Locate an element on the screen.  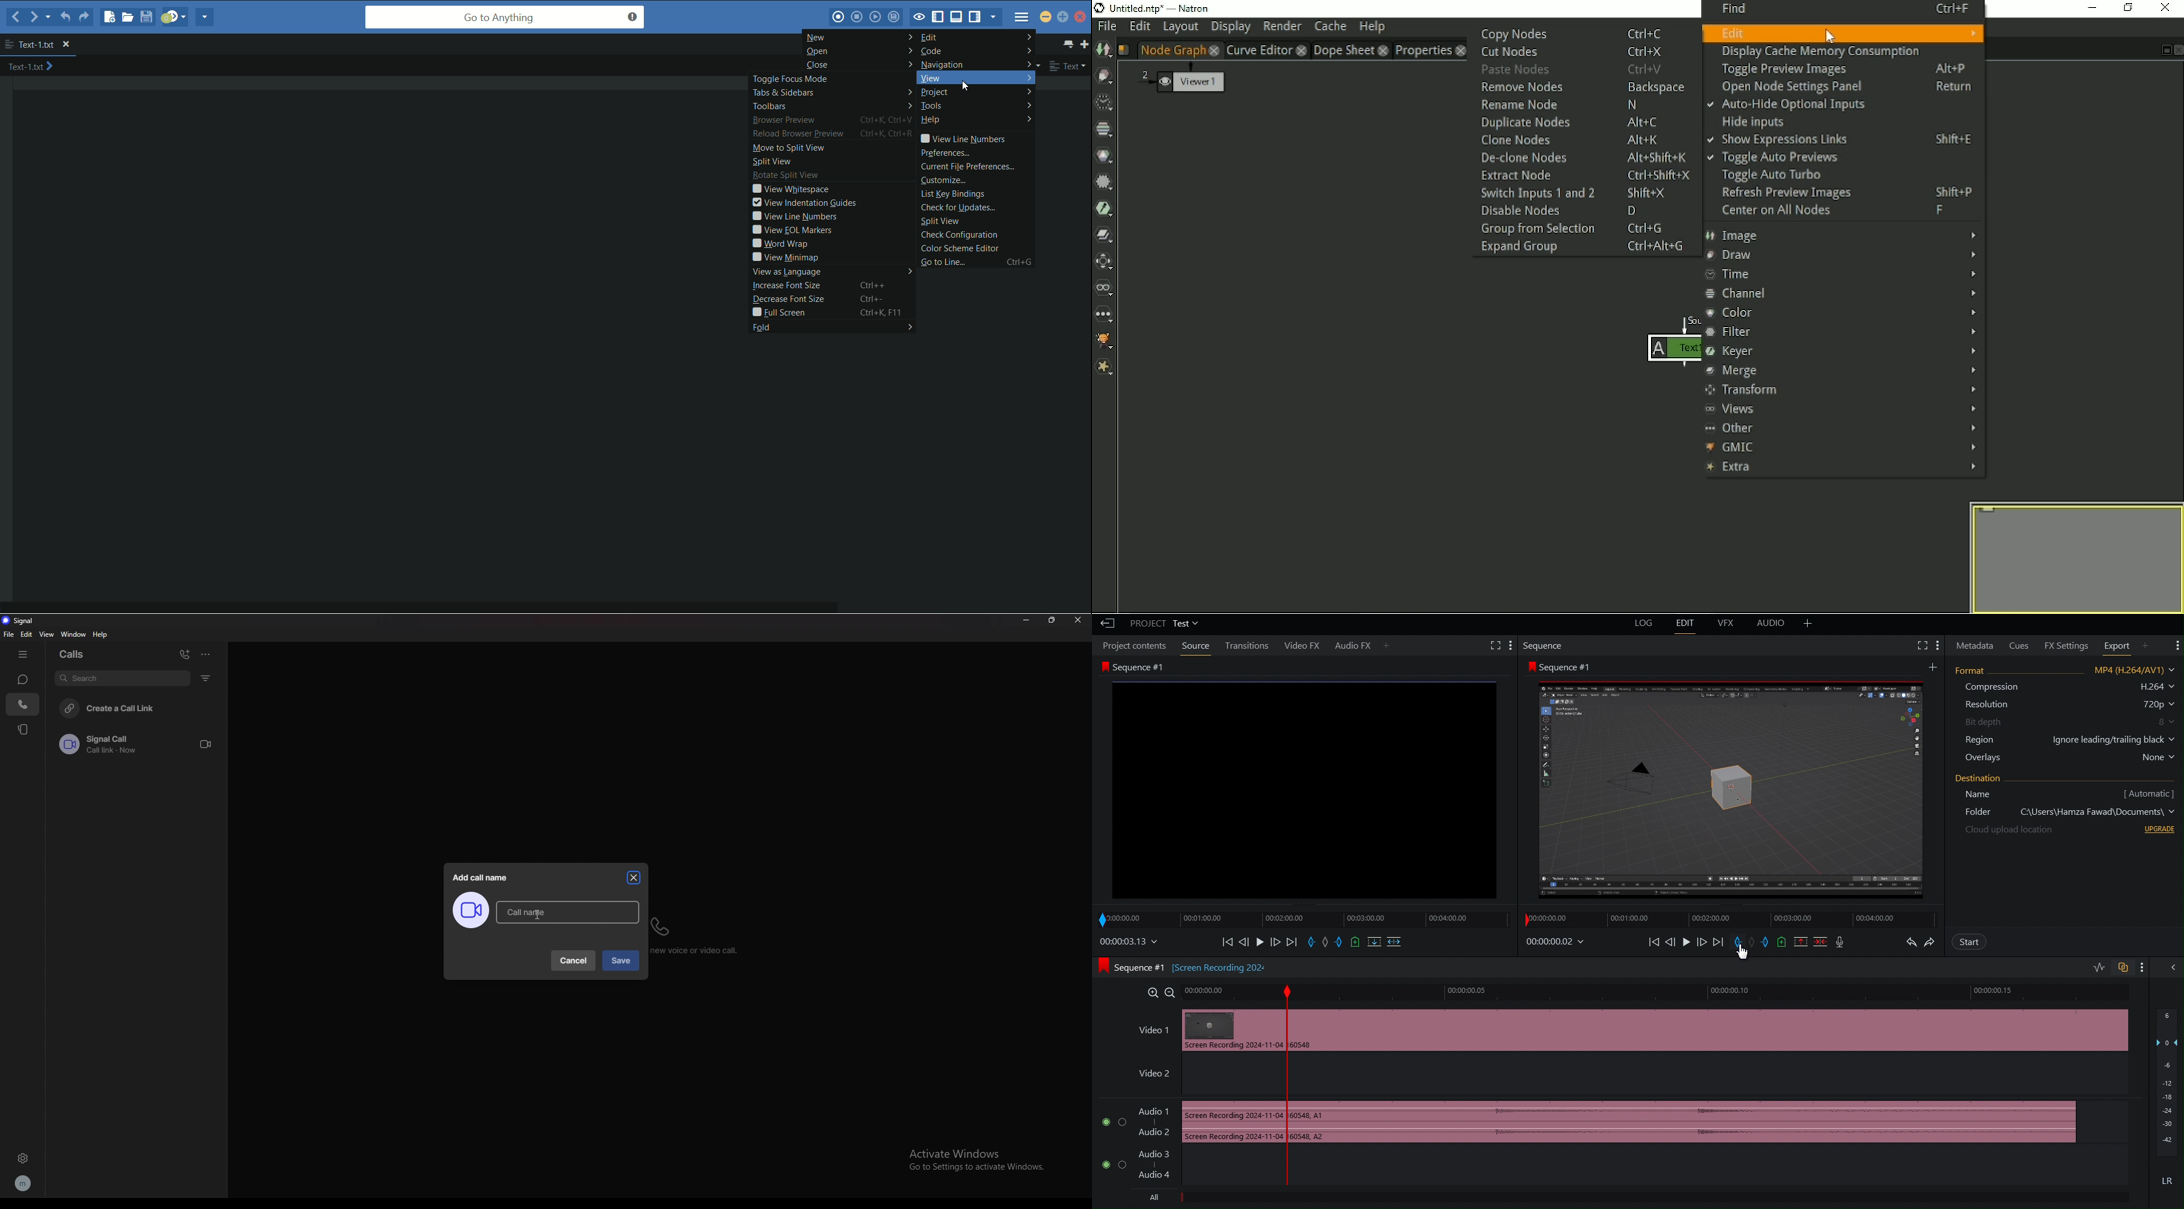
Log is located at coordinates (1645, 624).